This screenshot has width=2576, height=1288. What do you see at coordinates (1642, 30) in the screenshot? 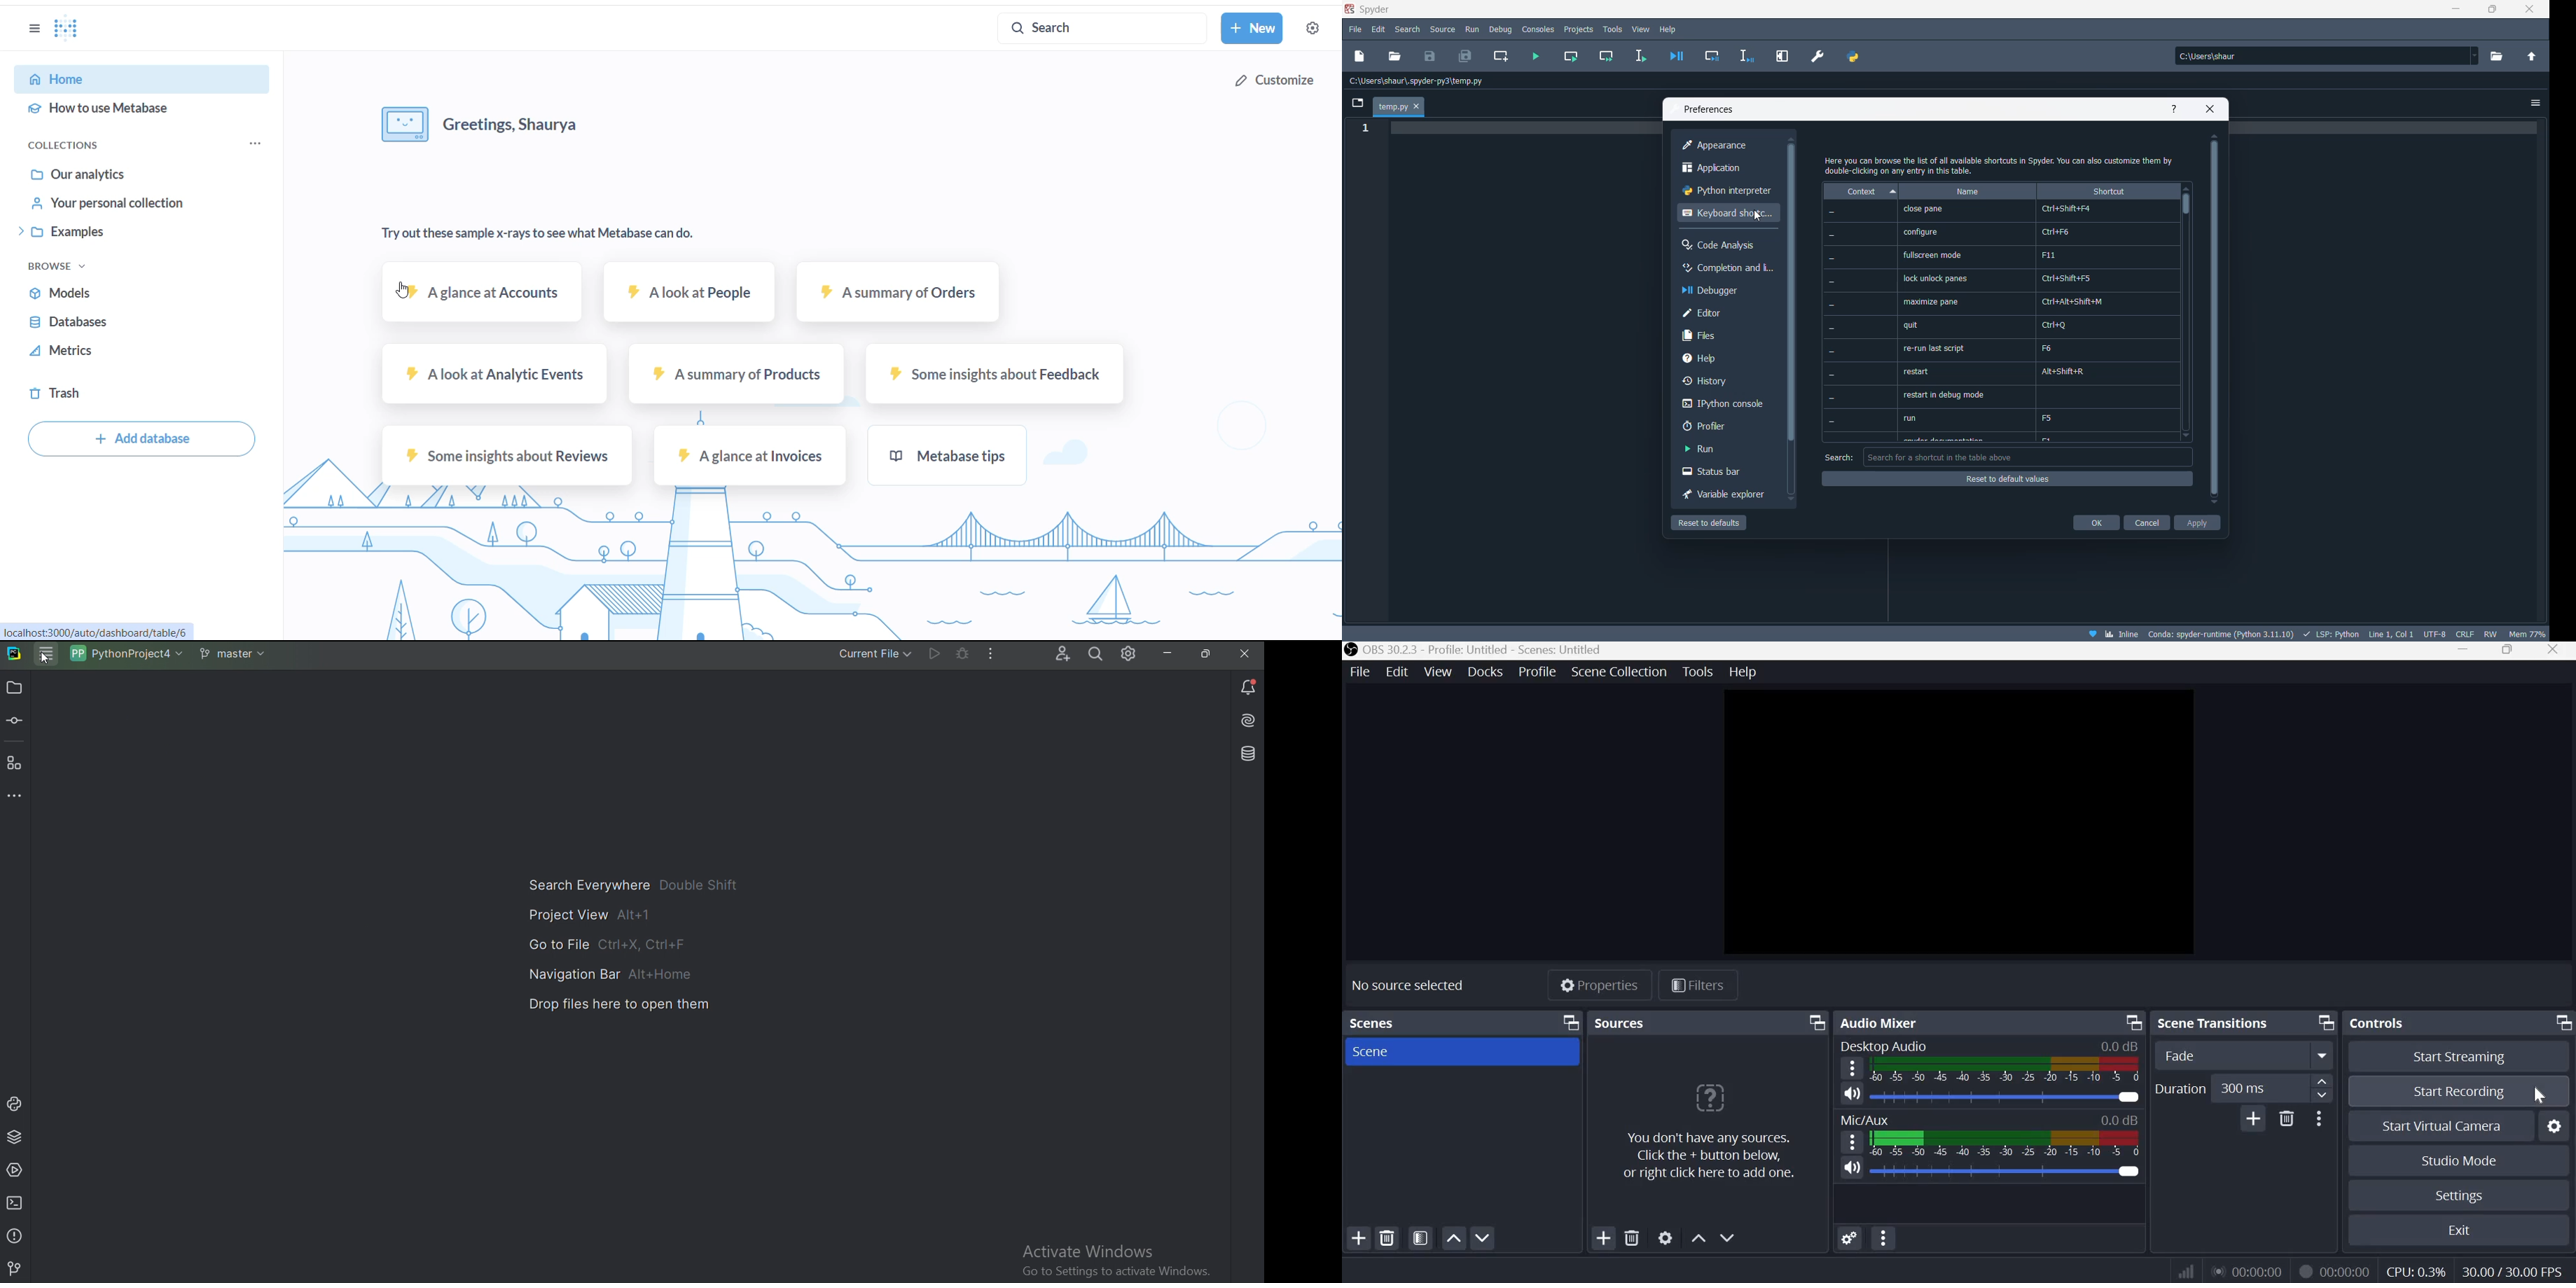
I see `view` at bounding box center [1642, 30].